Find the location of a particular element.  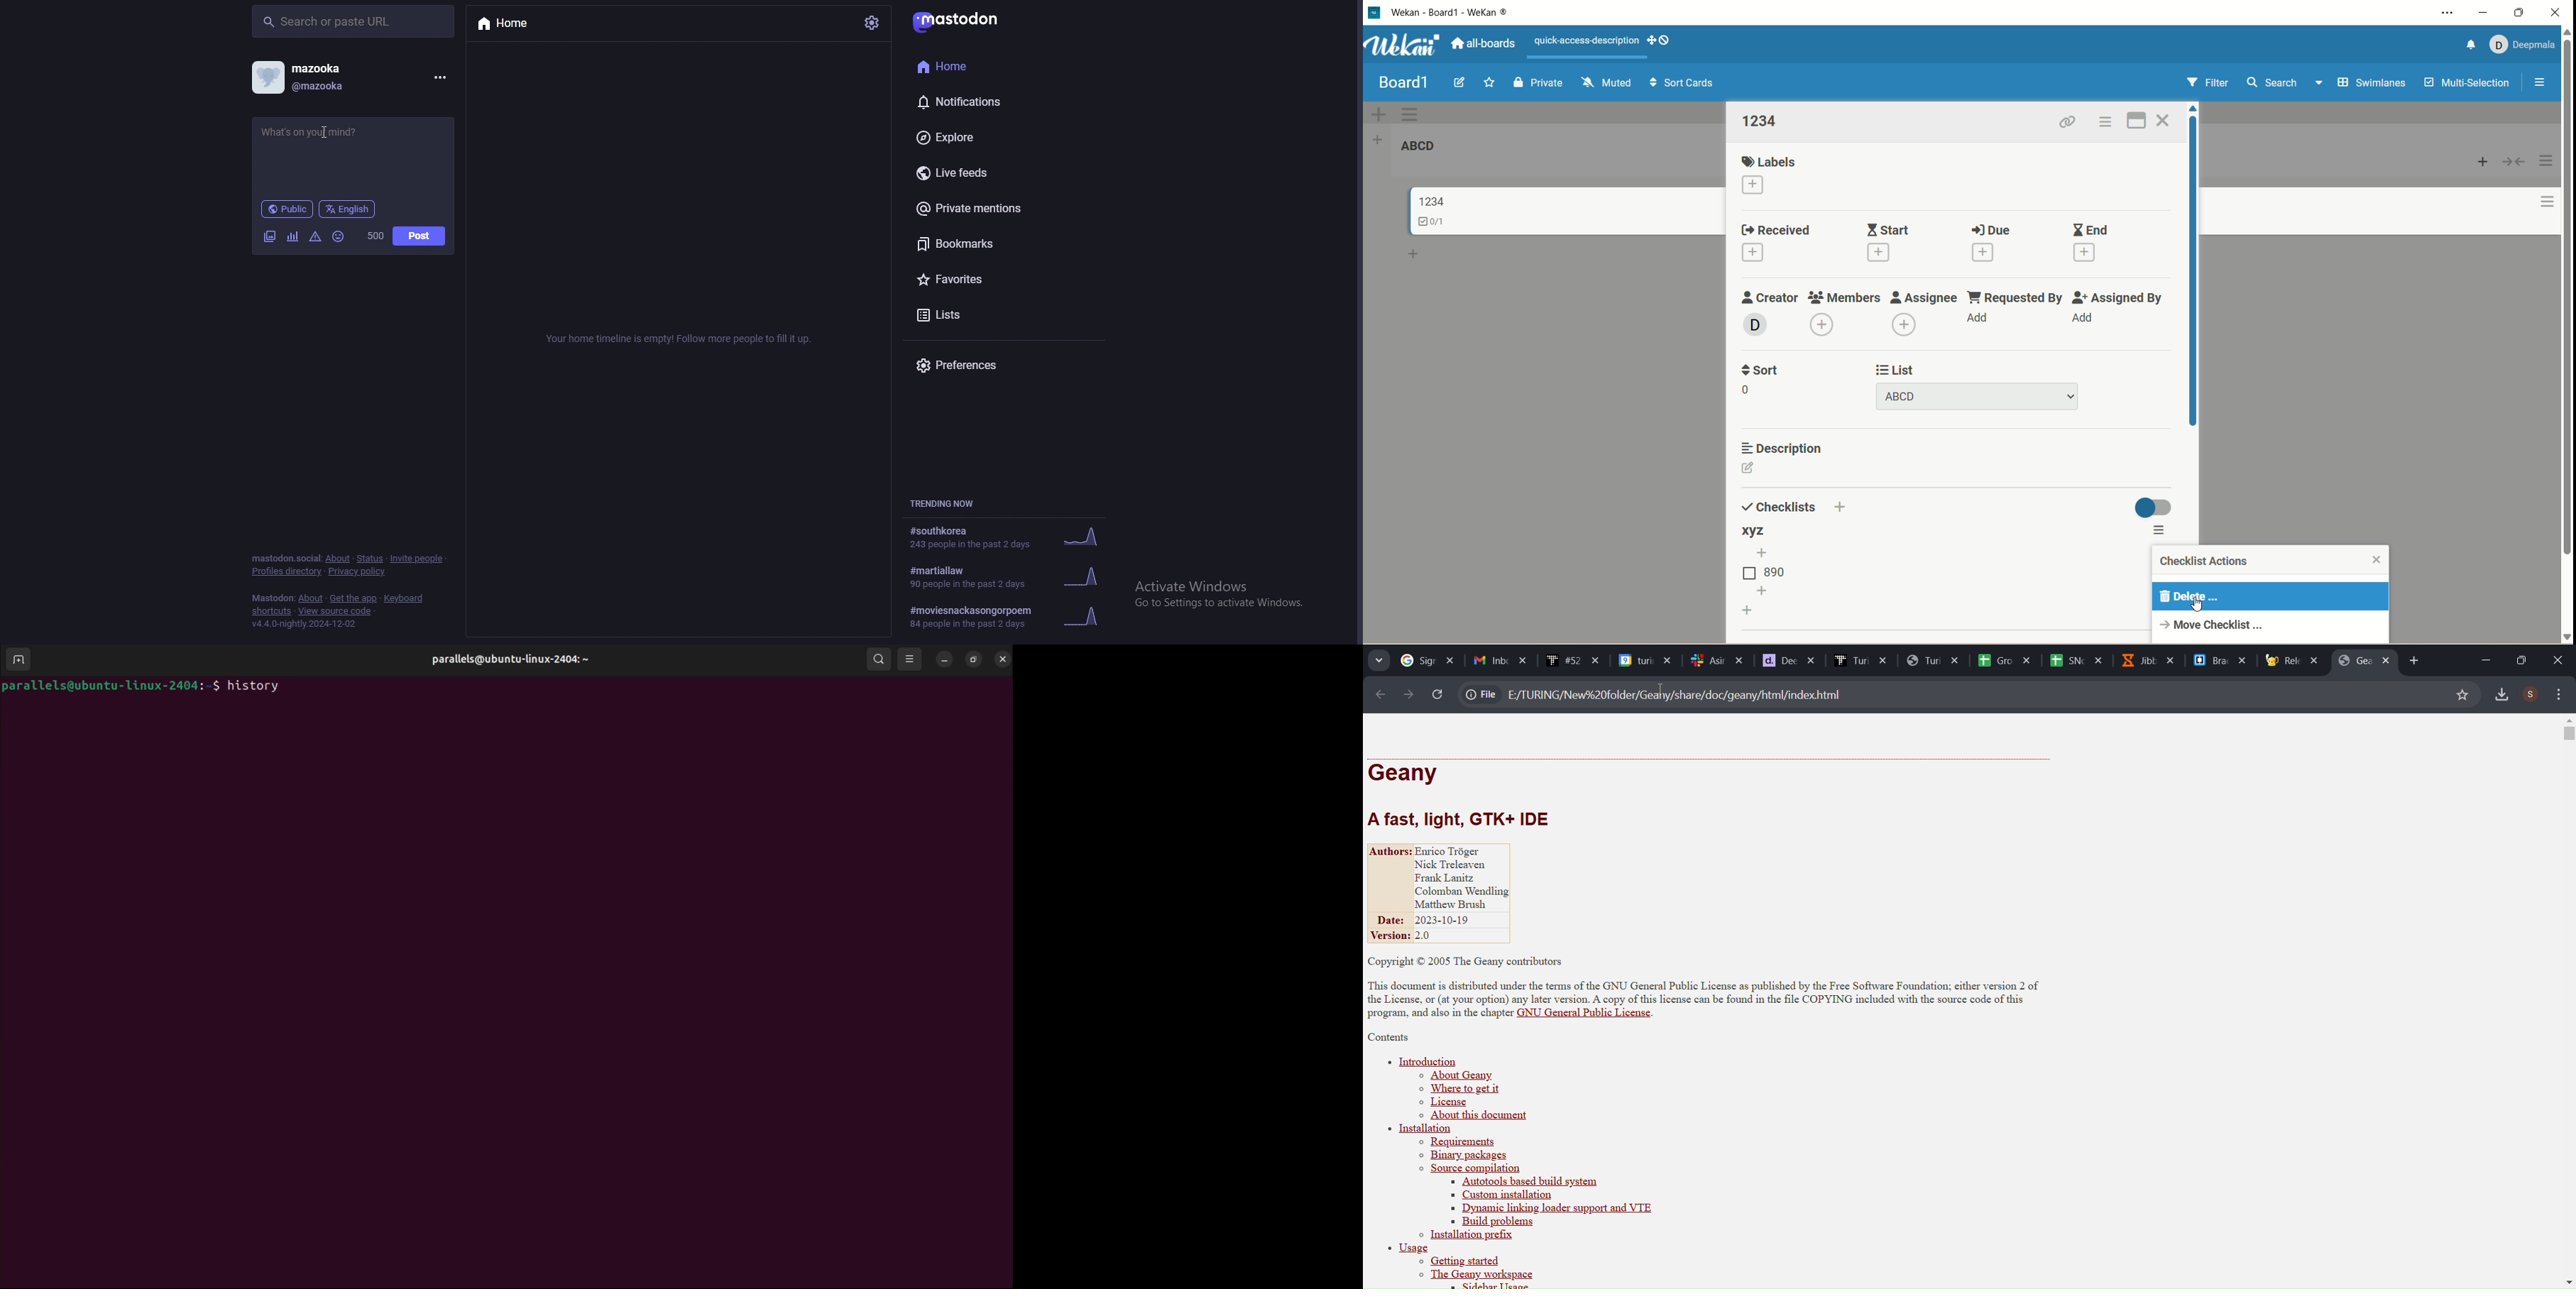

public is located at coordinates (287, 209).